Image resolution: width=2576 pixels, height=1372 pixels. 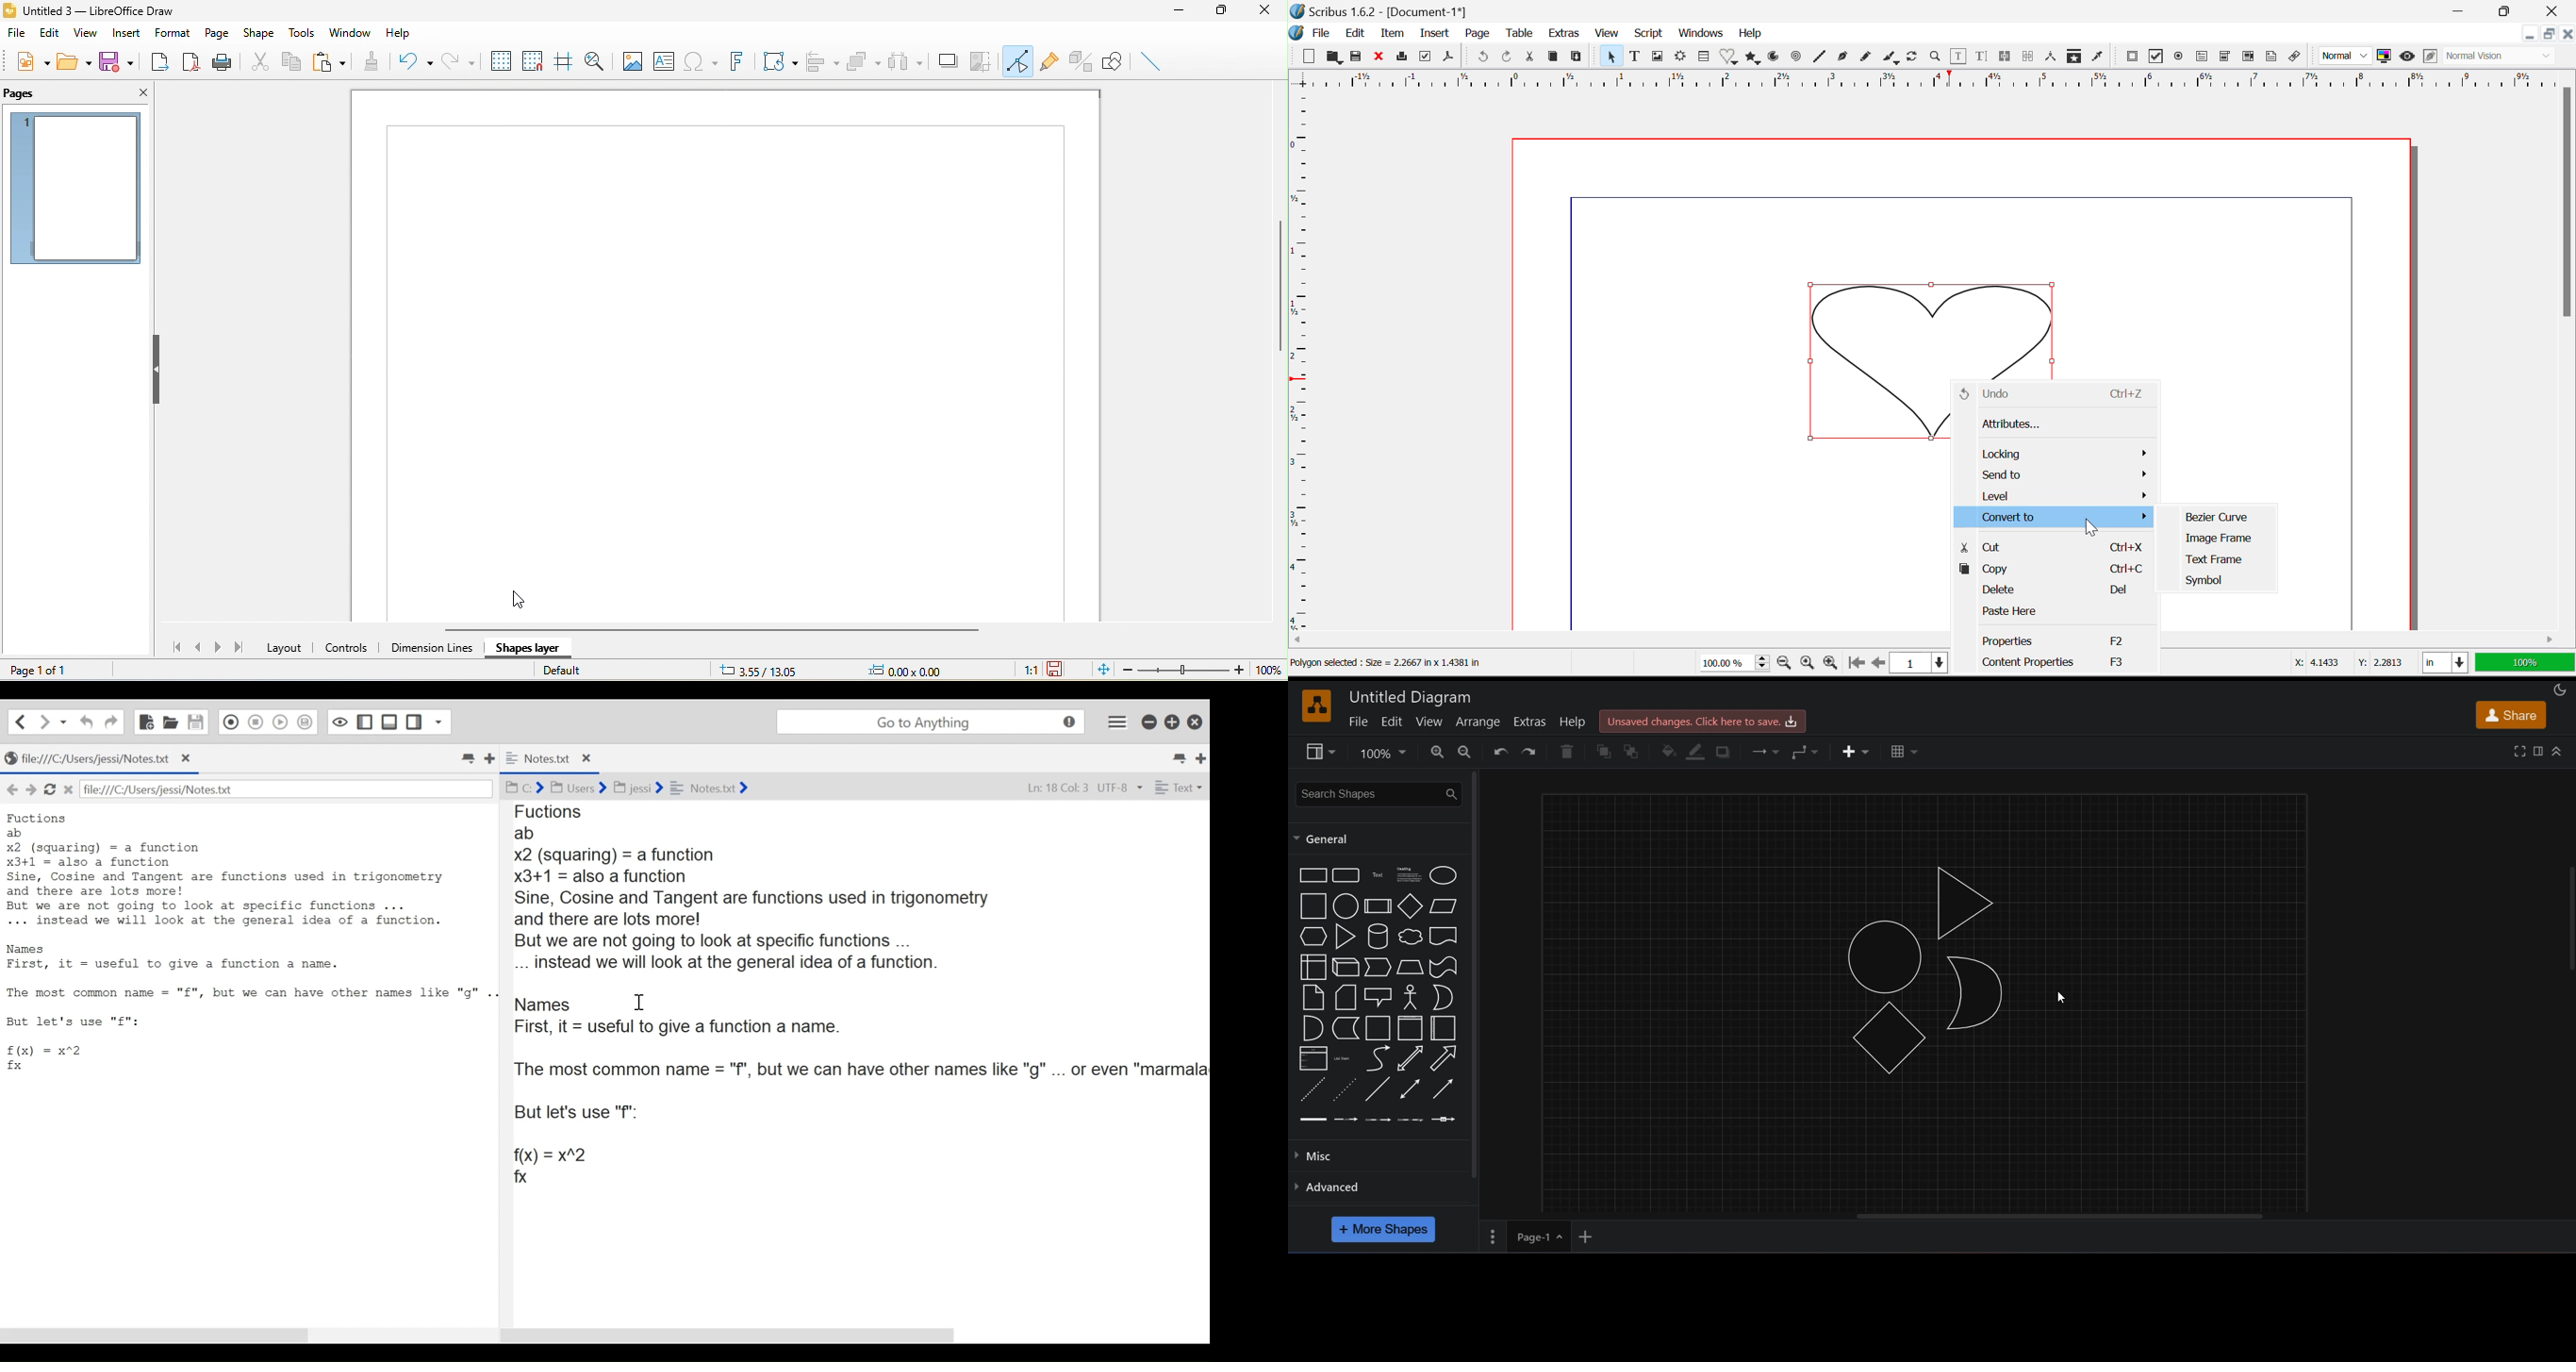 I want to click on share, so click(x=2510, y=715).